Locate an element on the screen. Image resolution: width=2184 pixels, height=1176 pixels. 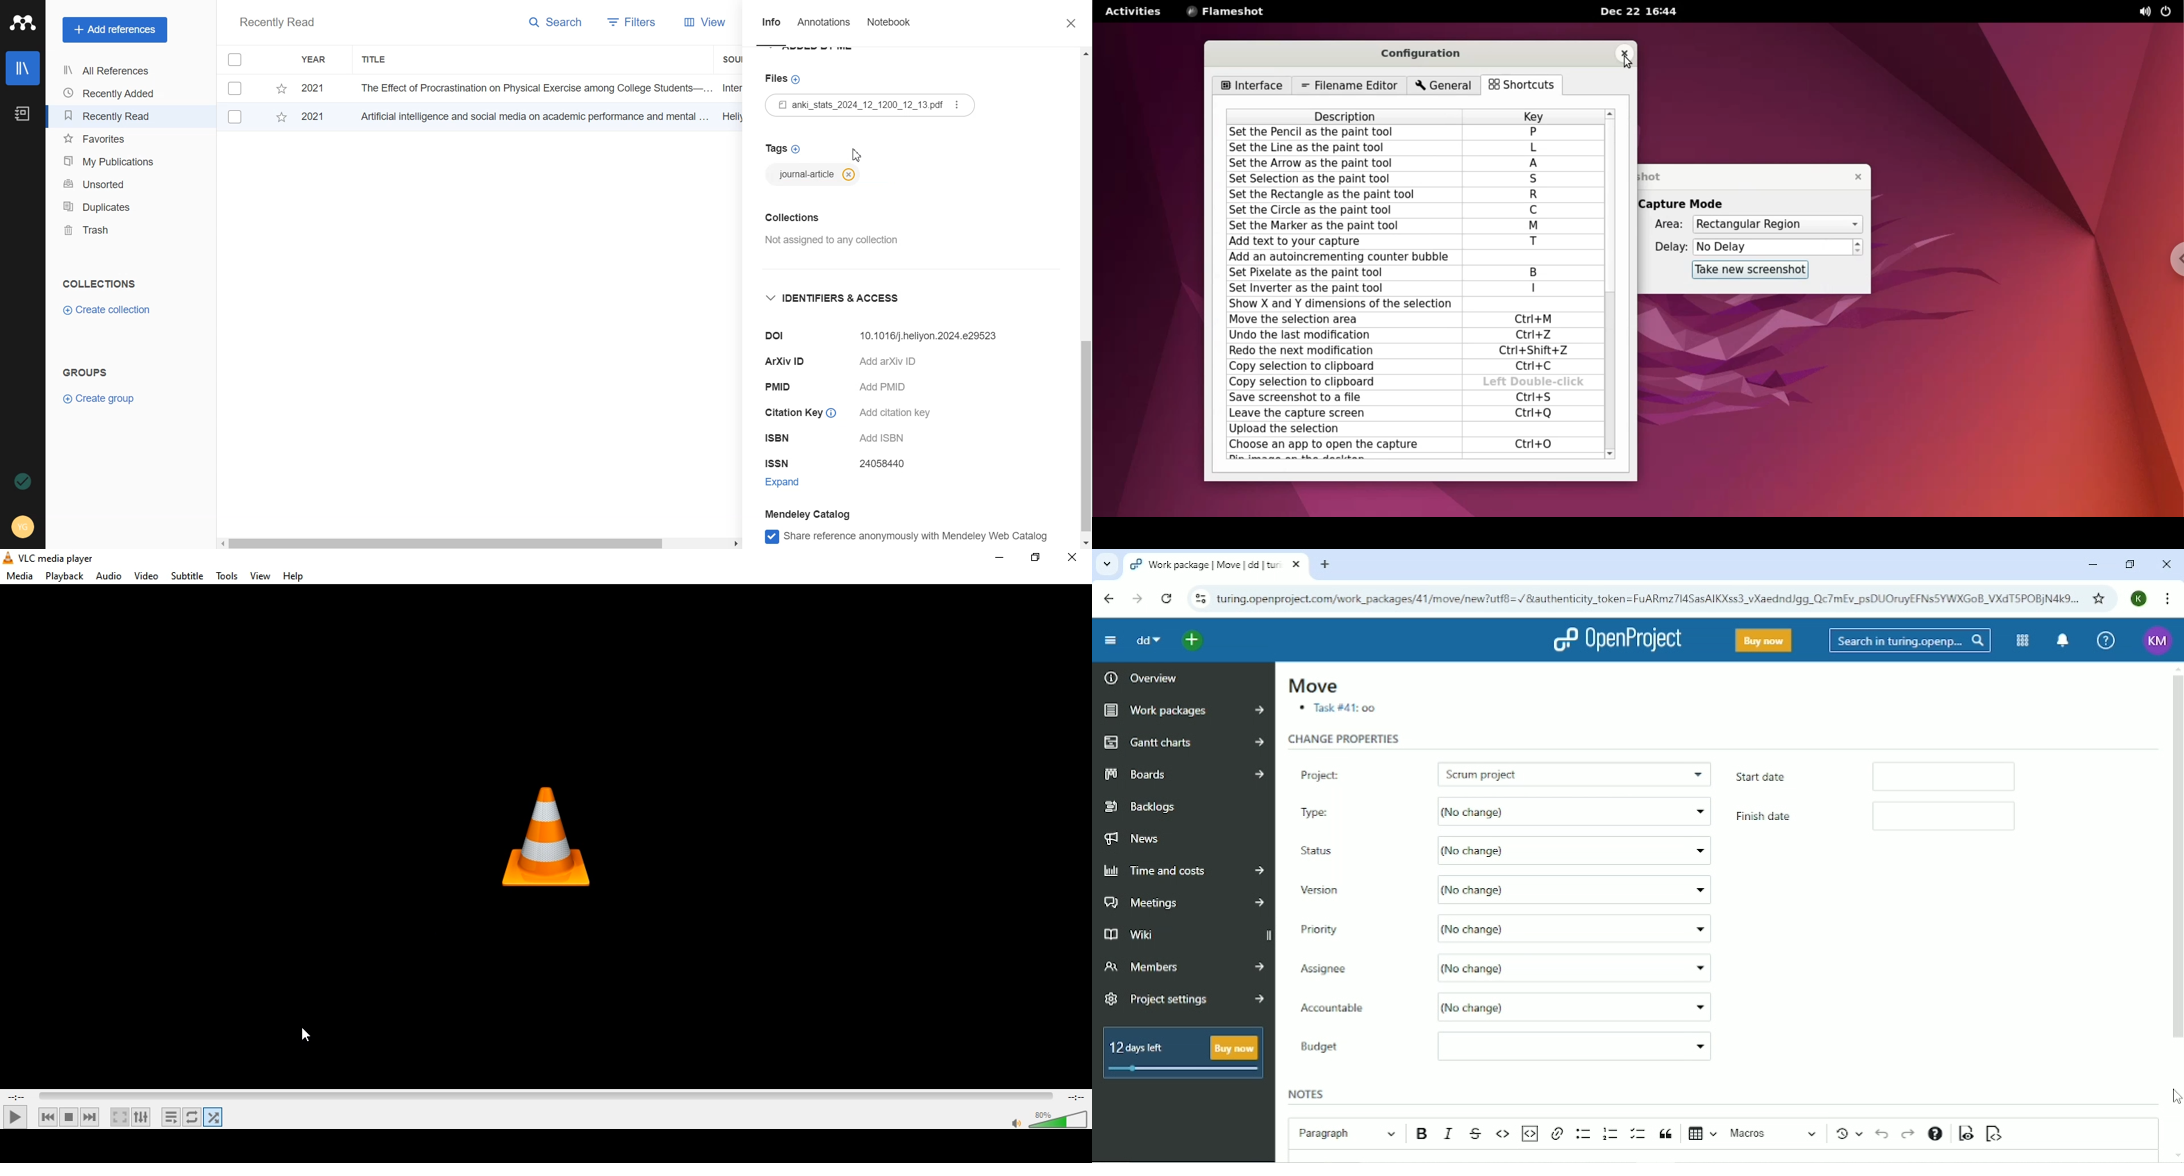
Cursor is located at coordinates (2175, 1096).